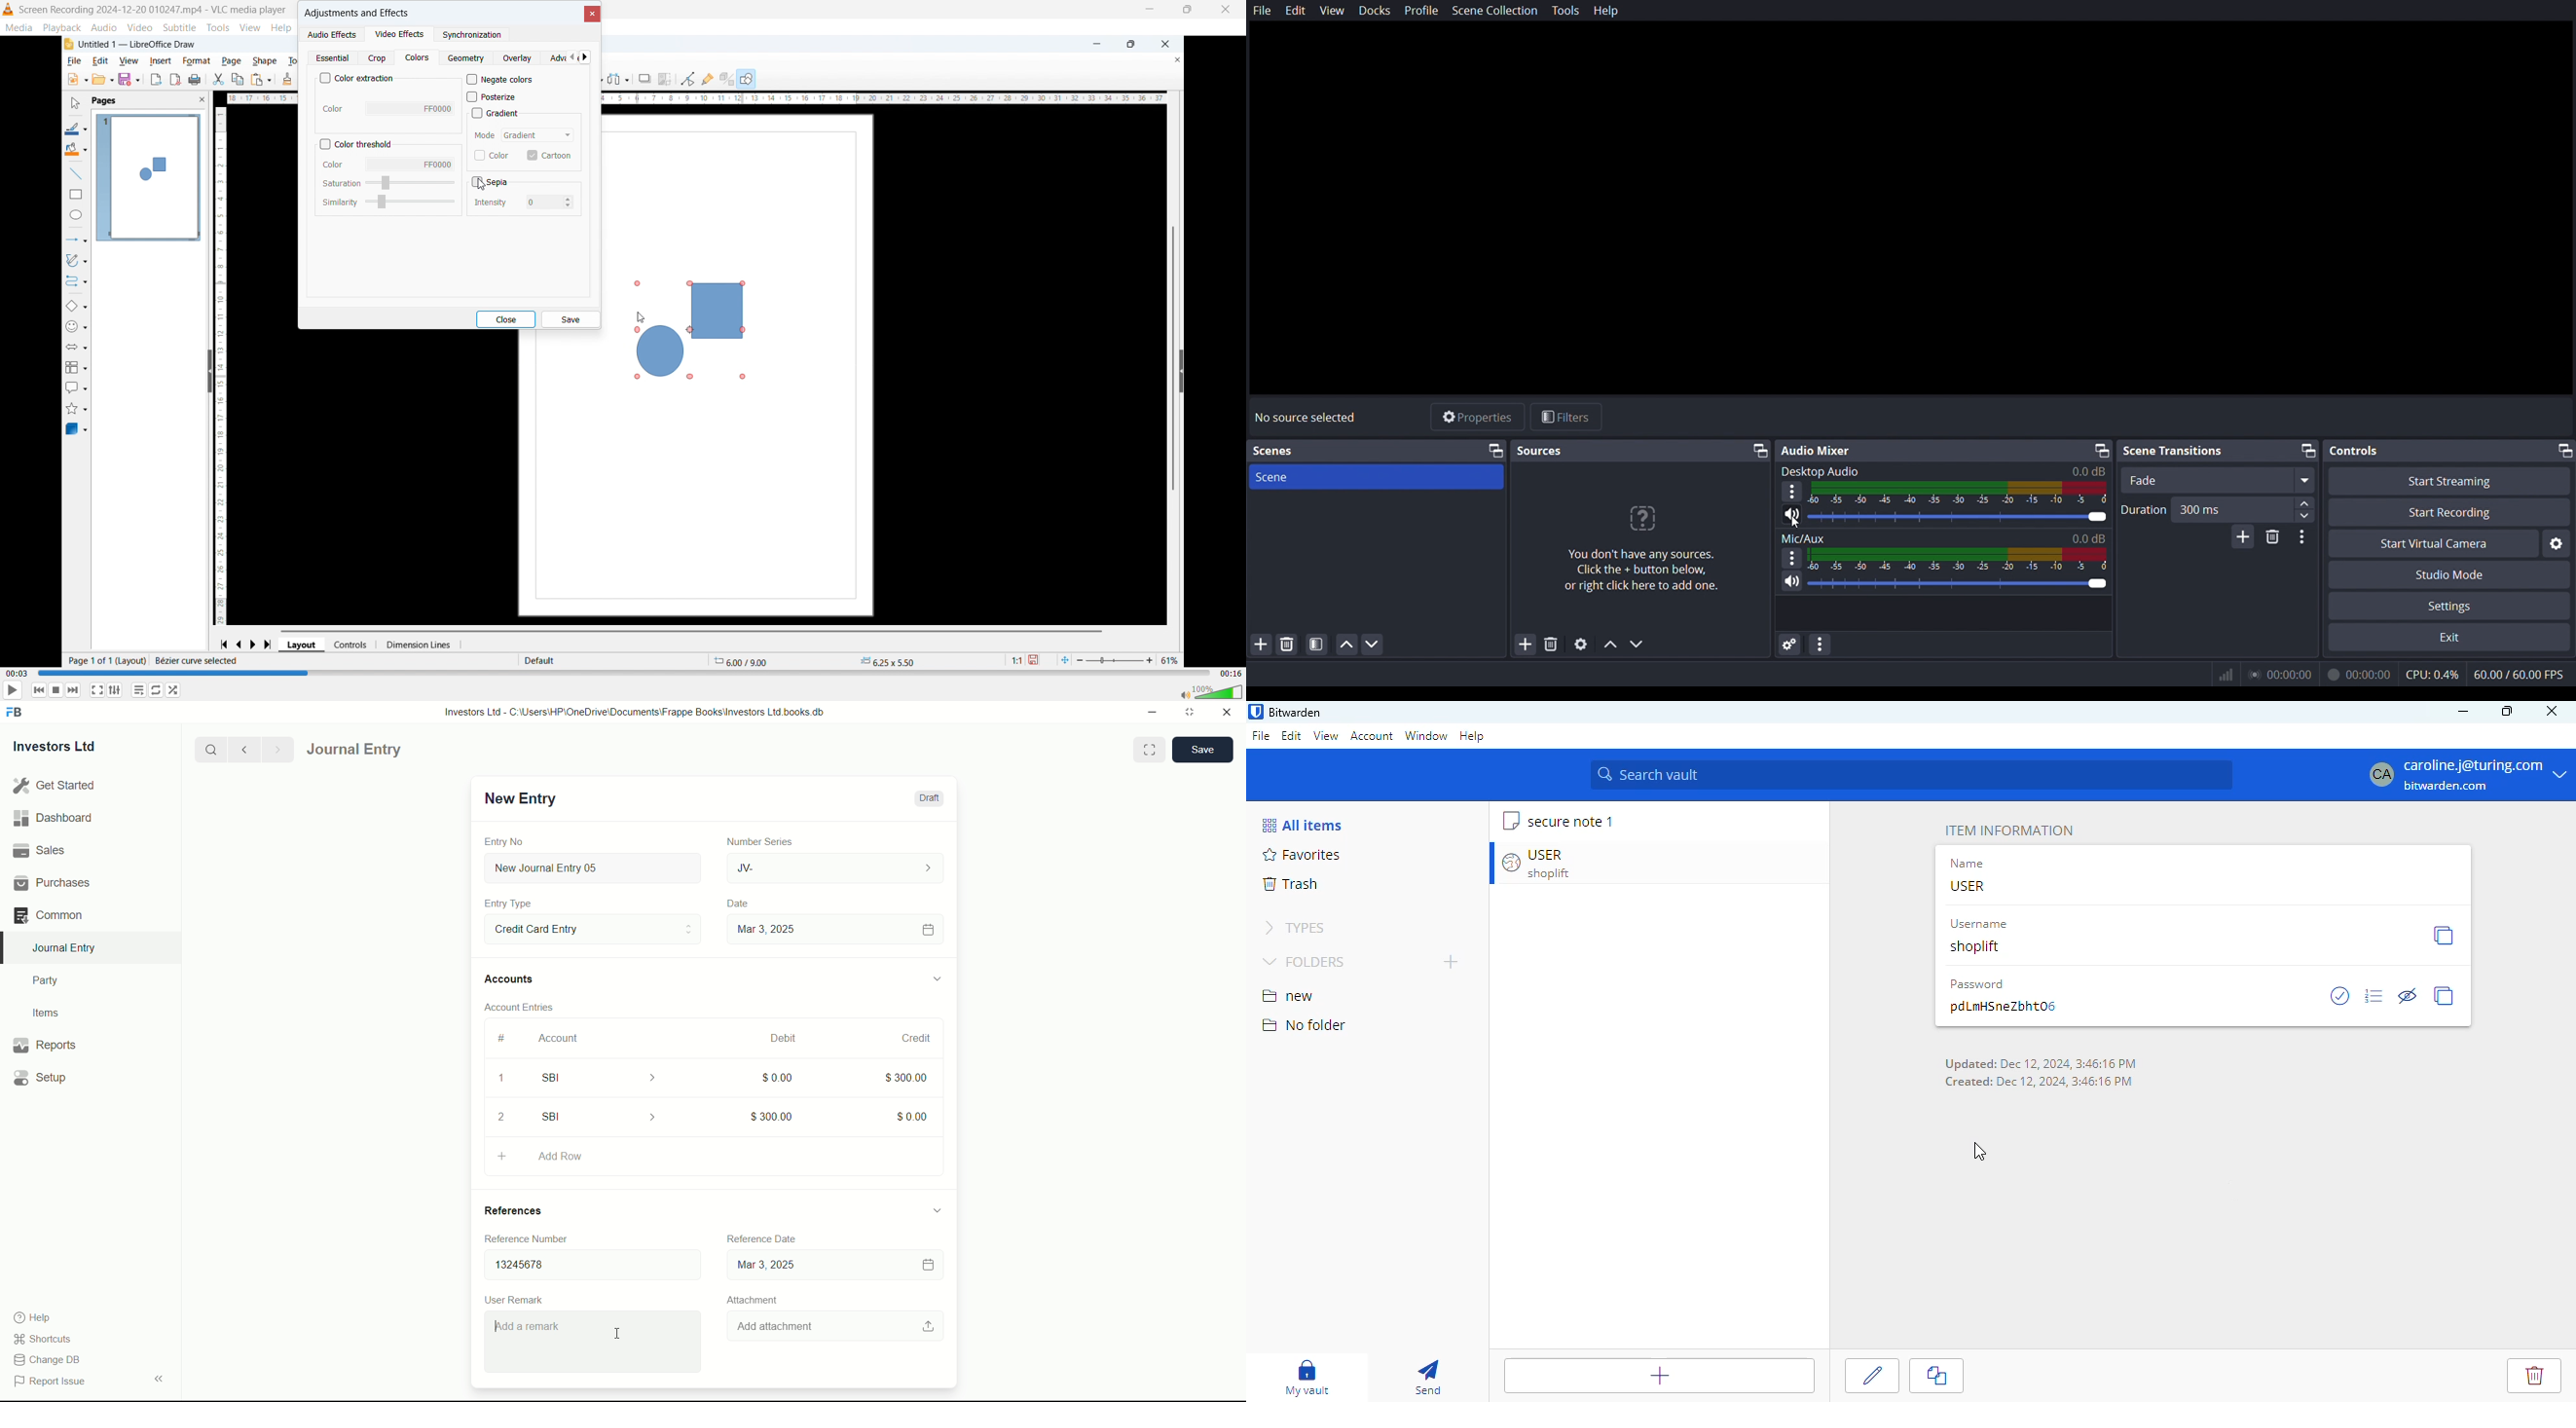 Image resolution: width=2576 pixels, height=1428 pixels. What do you see at coordinates (2243, 537) in the screenshot?
I see `add scene transitions` at bounding box center [2243, 537].